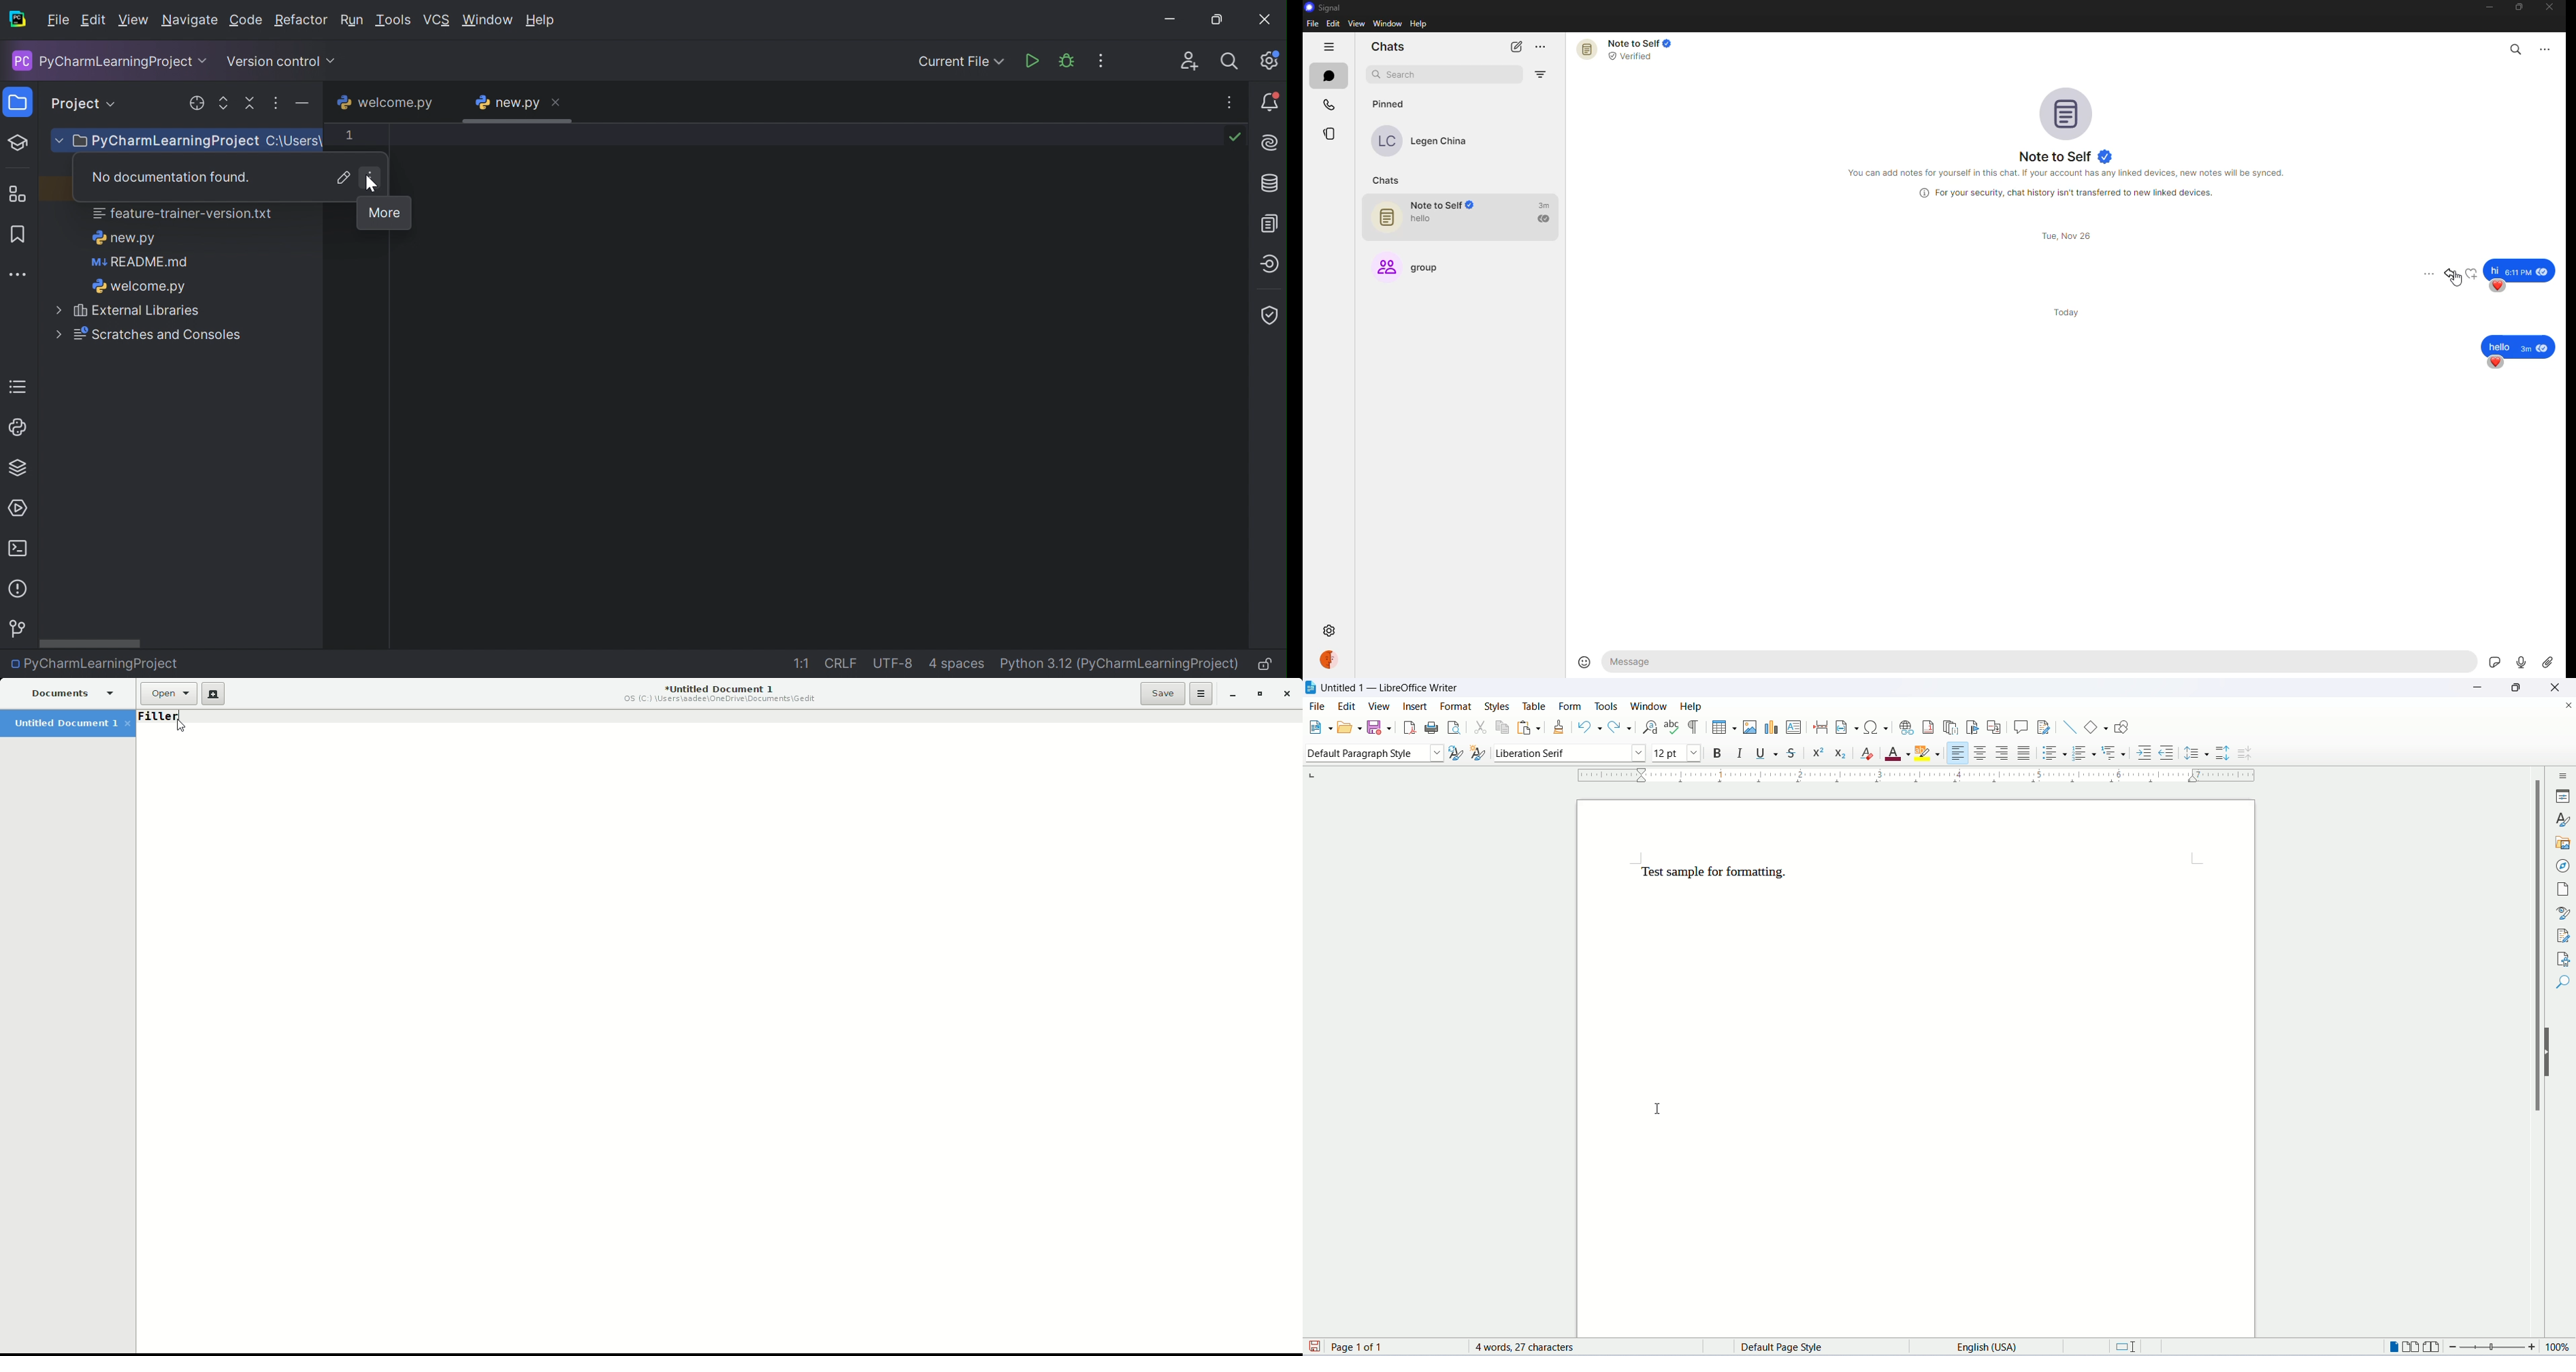 Image resolution: width=2576 pixels, height=1372 pixels. I want to click on mark formatting, so click(1695, 727).